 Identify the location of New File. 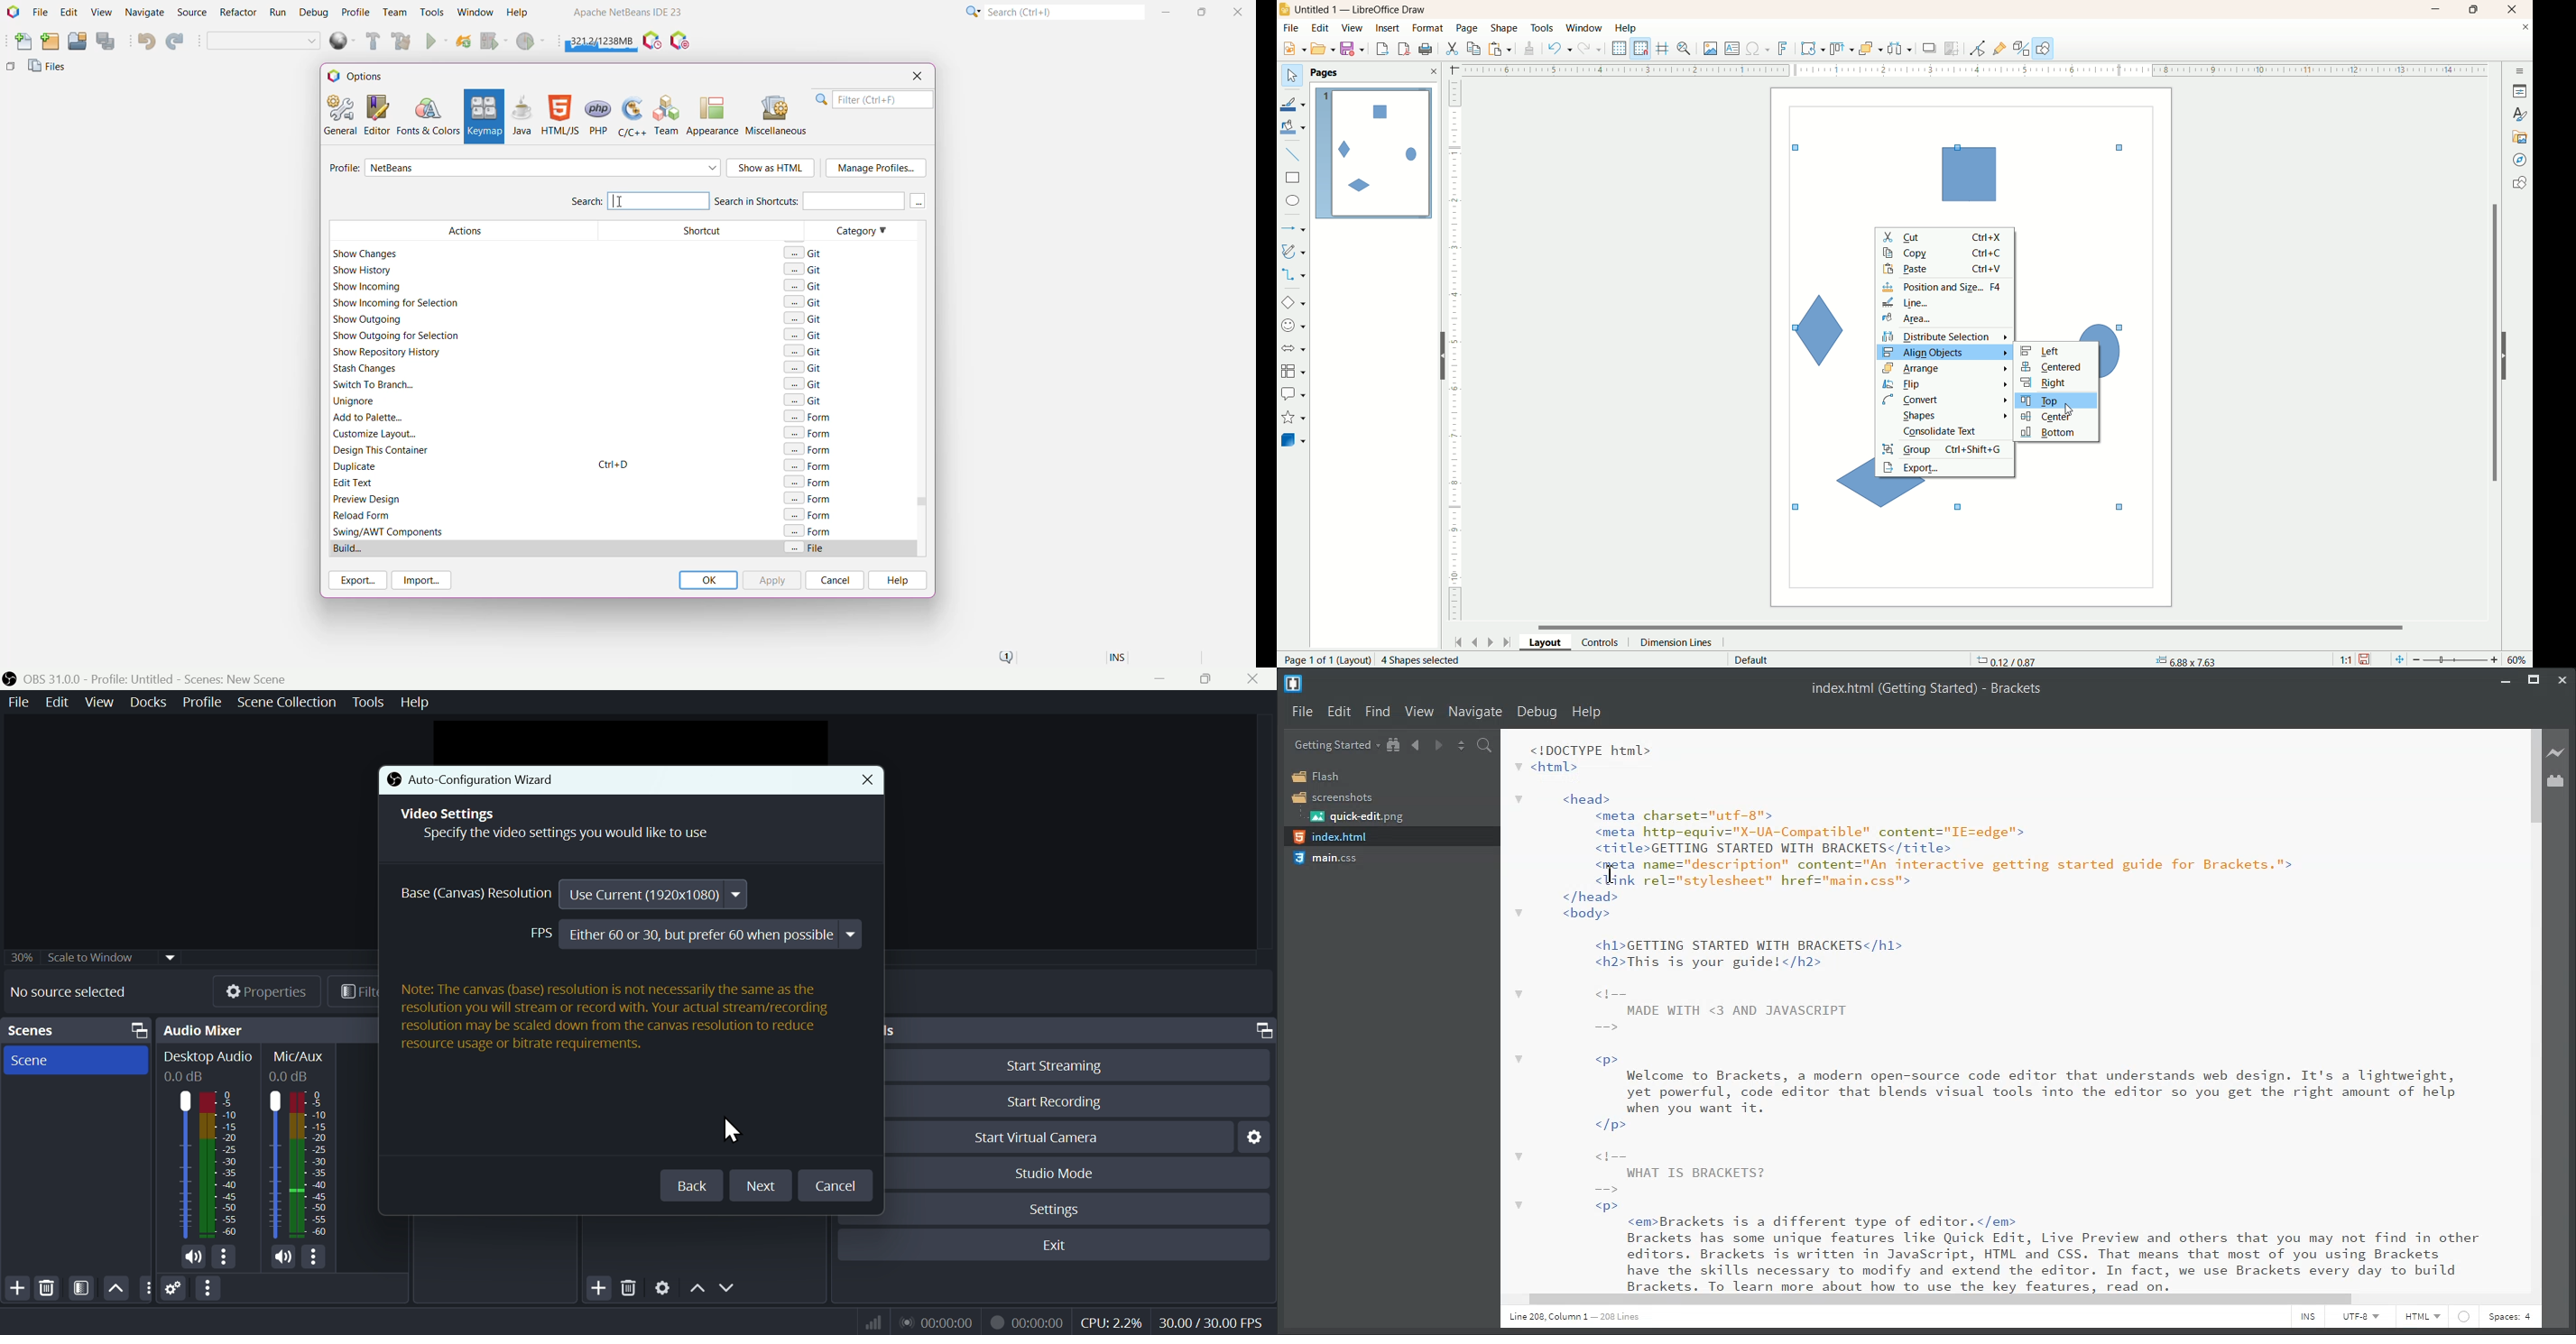
(20, 43).